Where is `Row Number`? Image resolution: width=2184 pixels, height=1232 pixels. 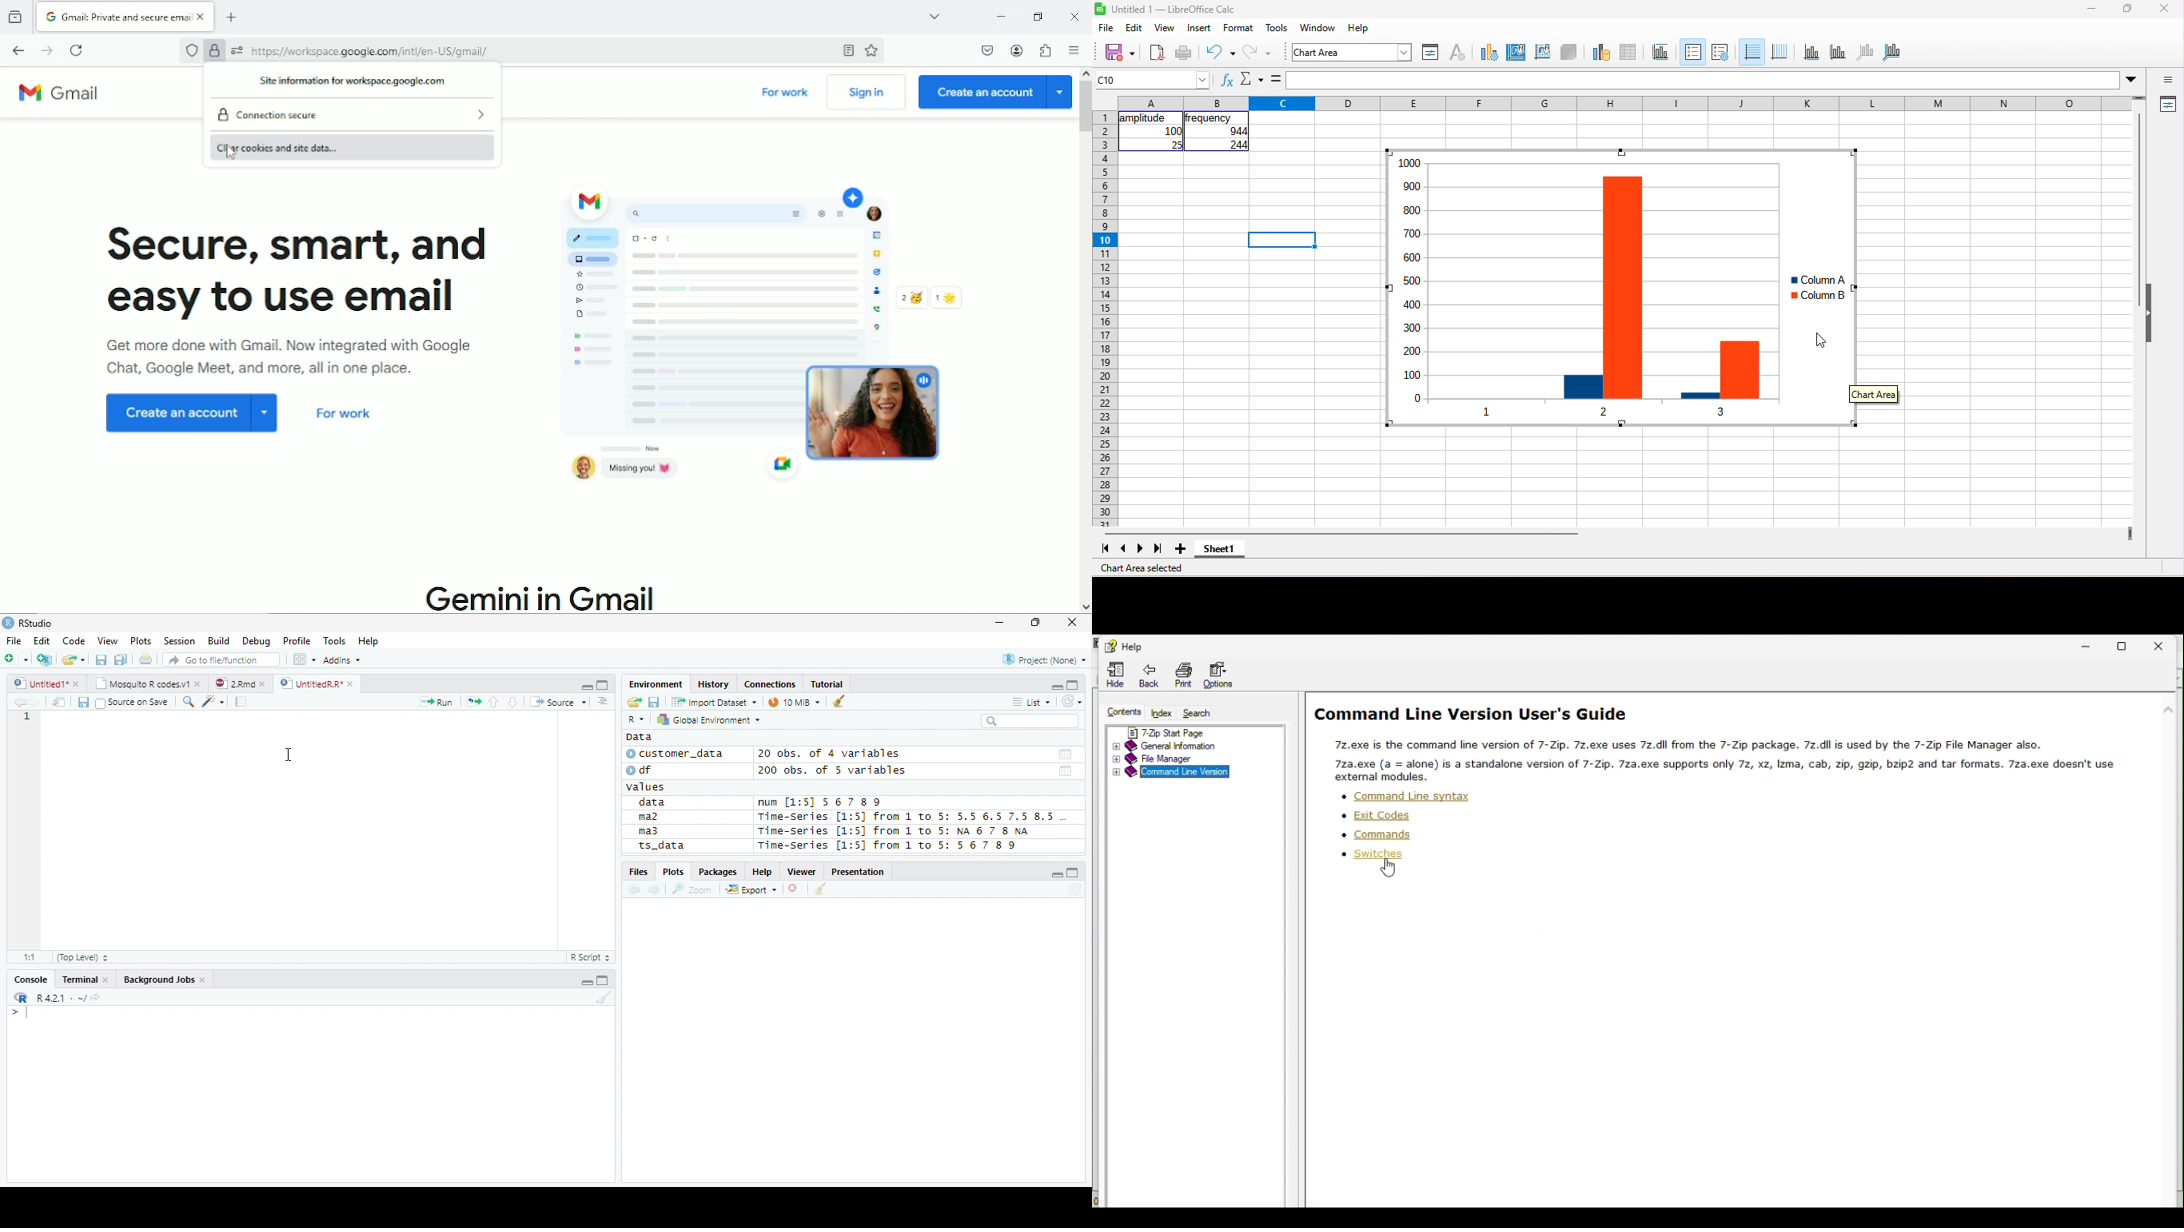
Row Number is located at coordinates (26, 719).